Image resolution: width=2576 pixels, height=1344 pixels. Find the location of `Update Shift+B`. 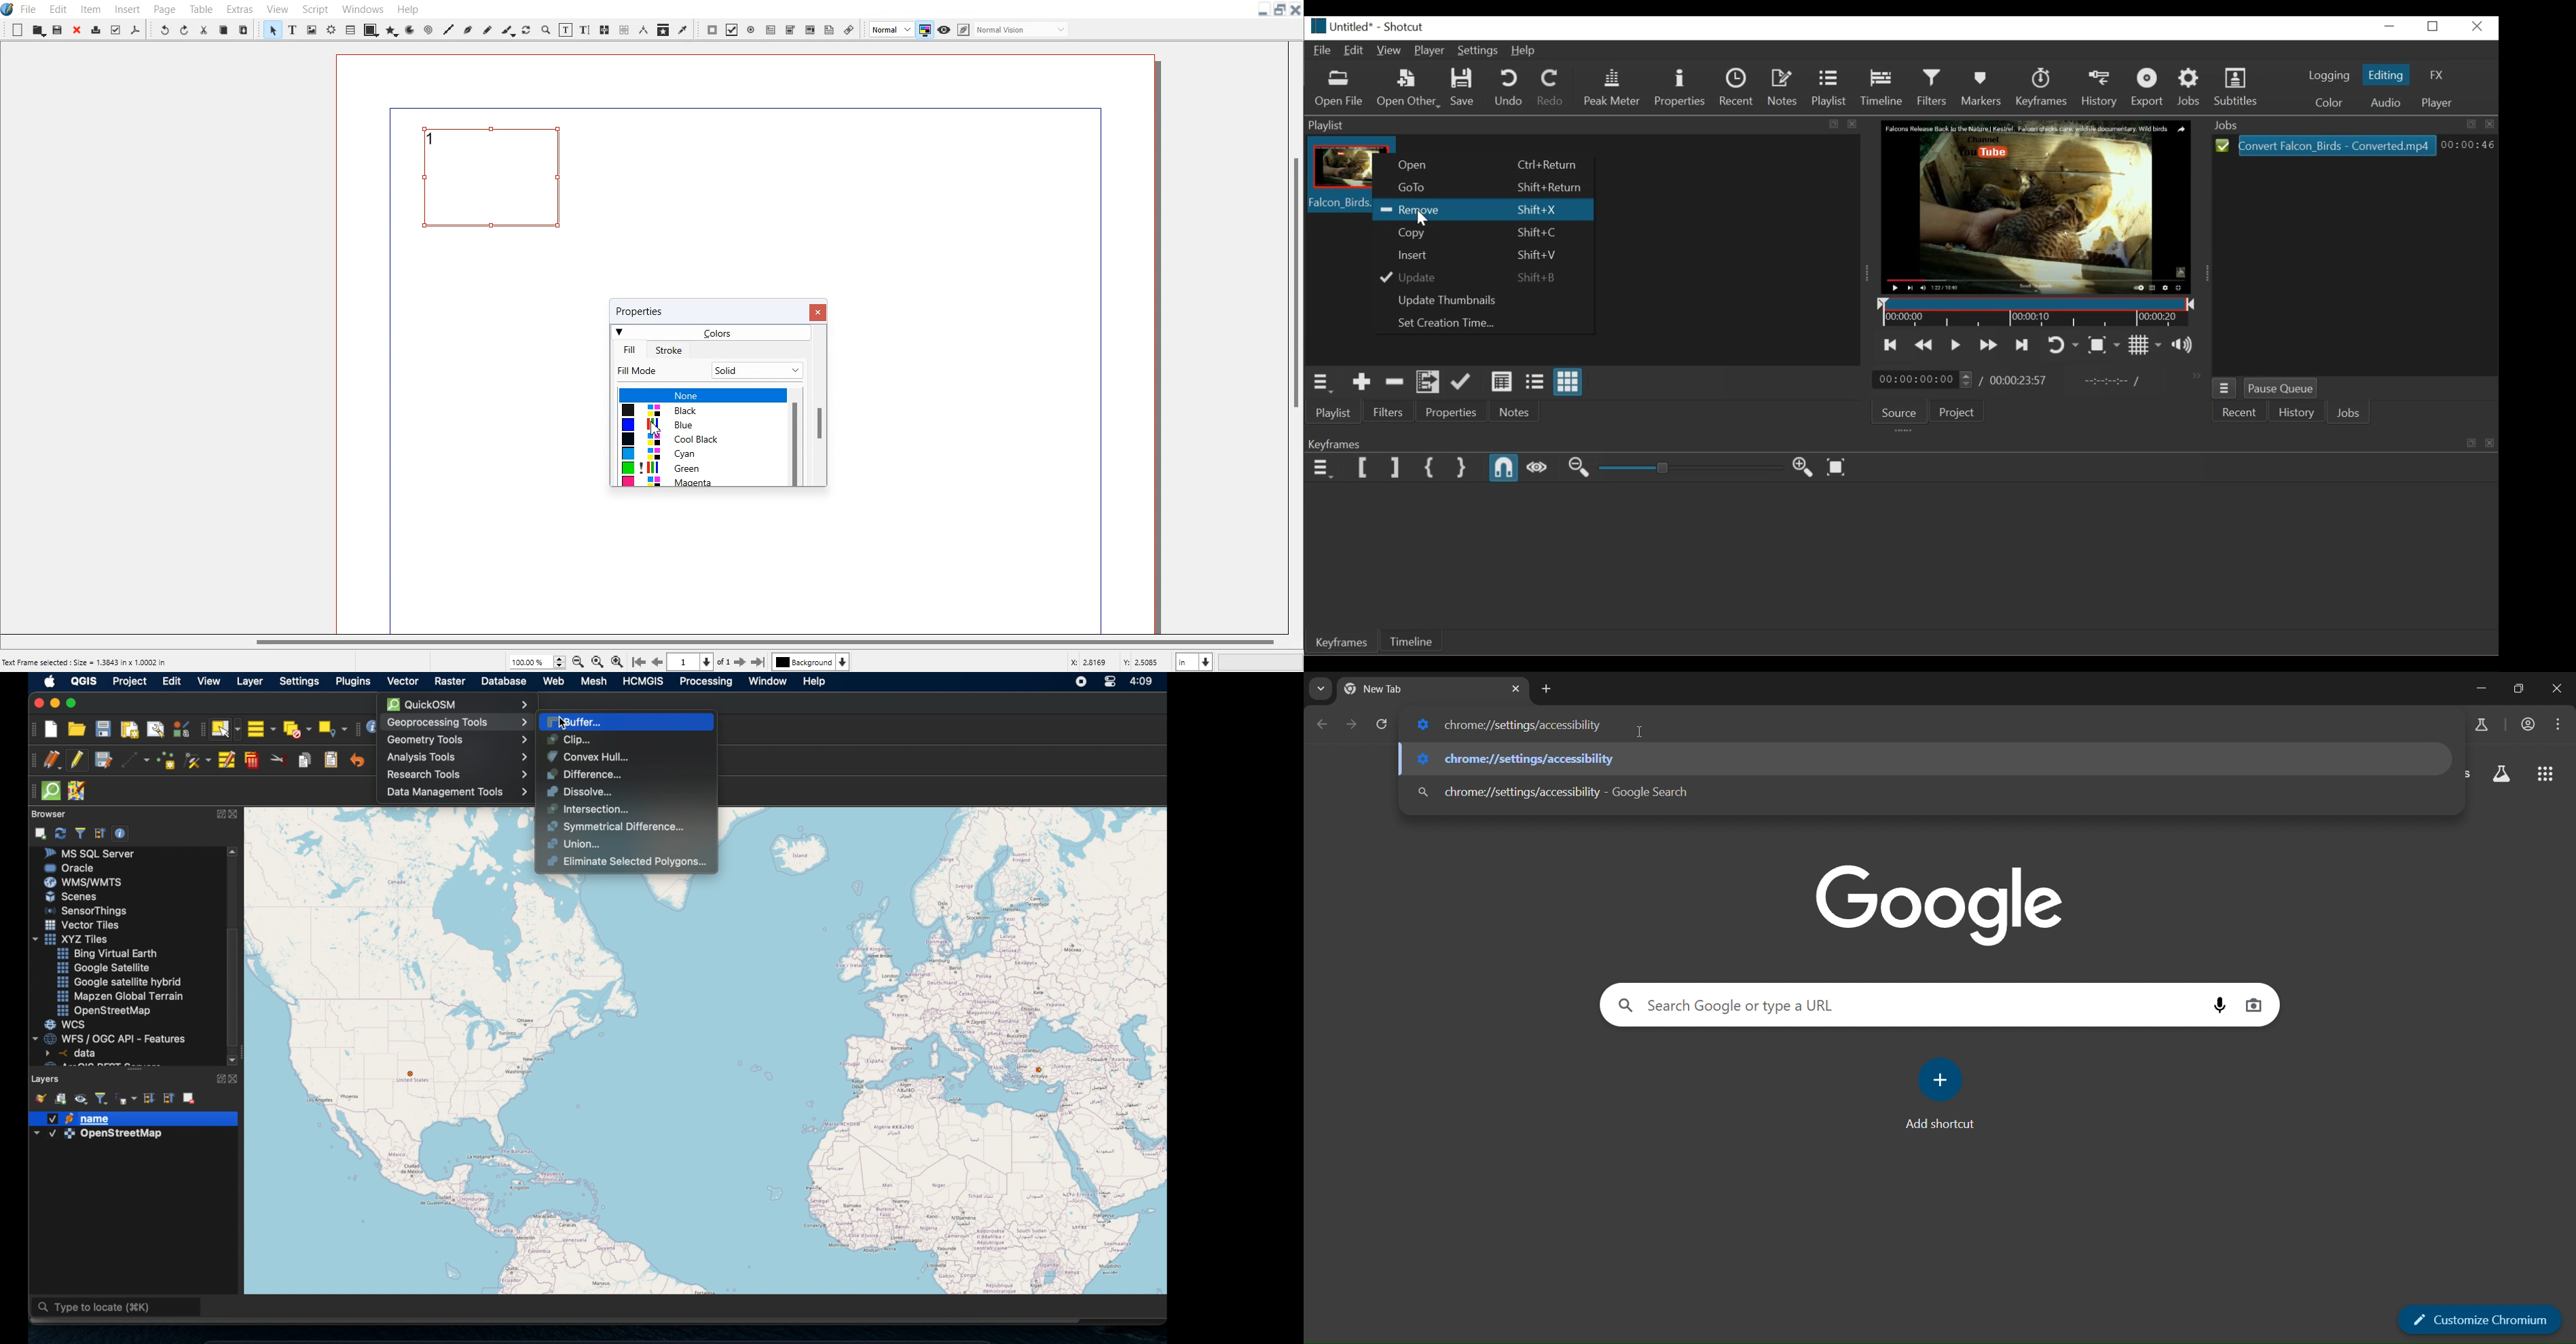

Update Shift+B is located at coordinates (1477, 276).